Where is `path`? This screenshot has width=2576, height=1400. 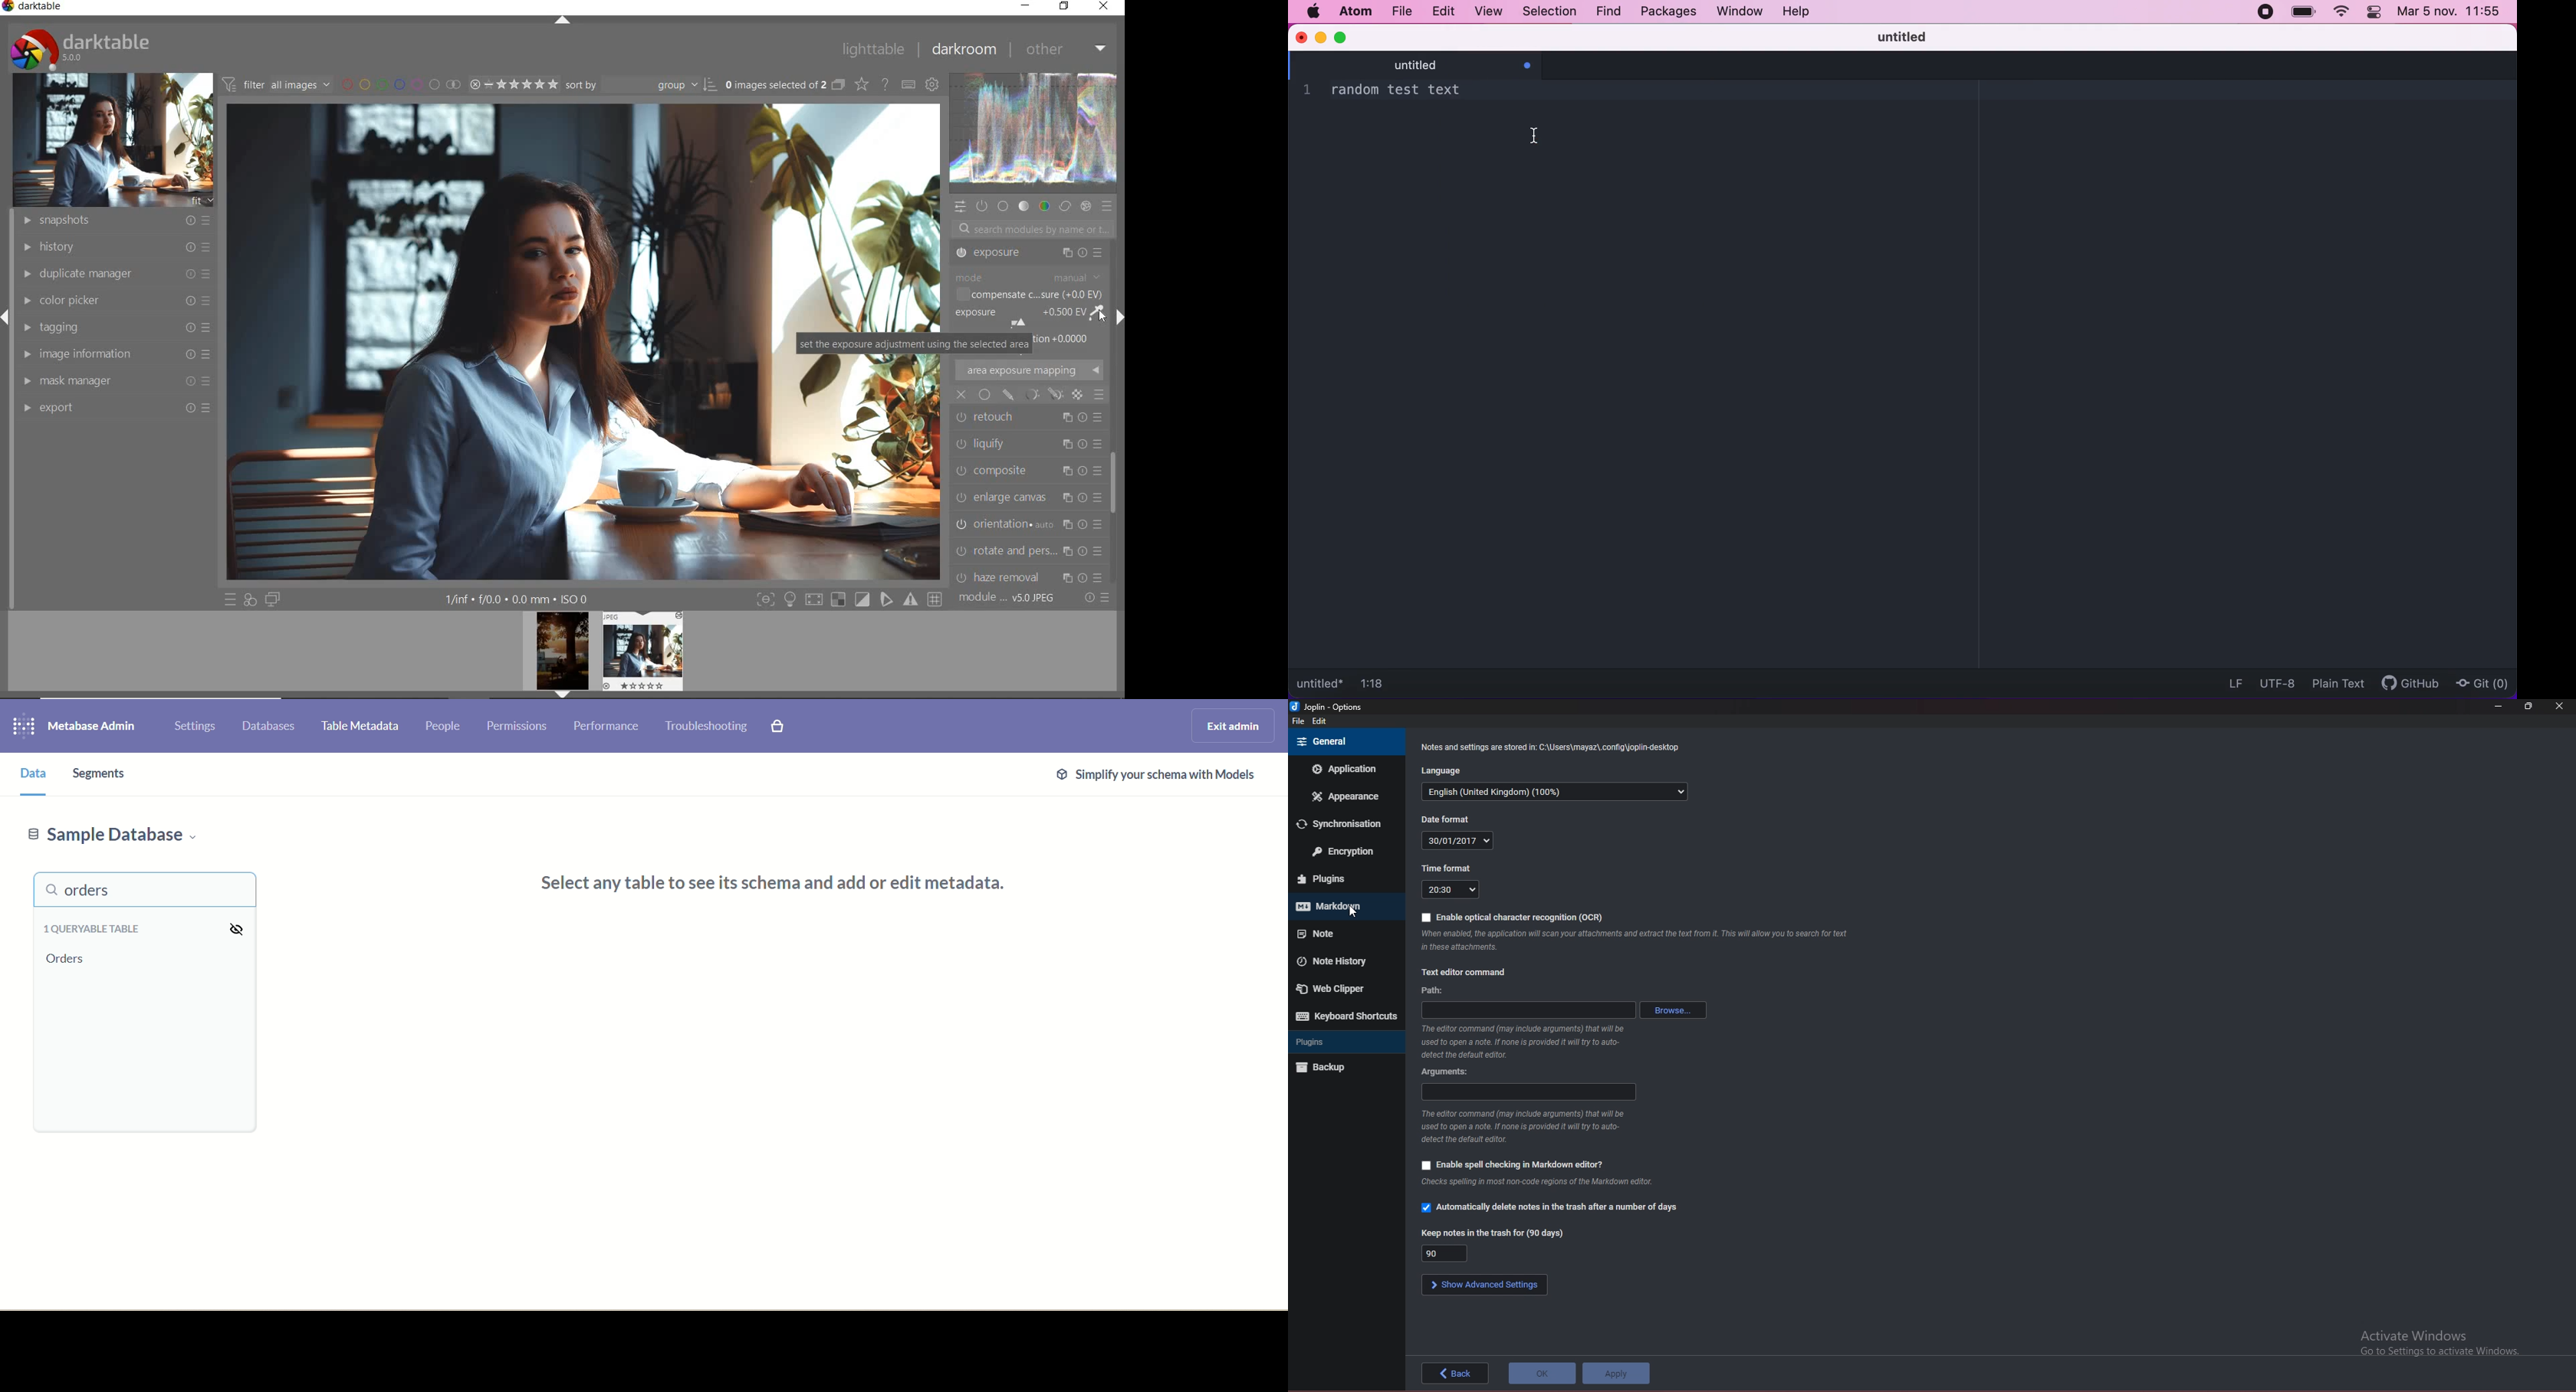
path is located at coordinates (1436, 989).